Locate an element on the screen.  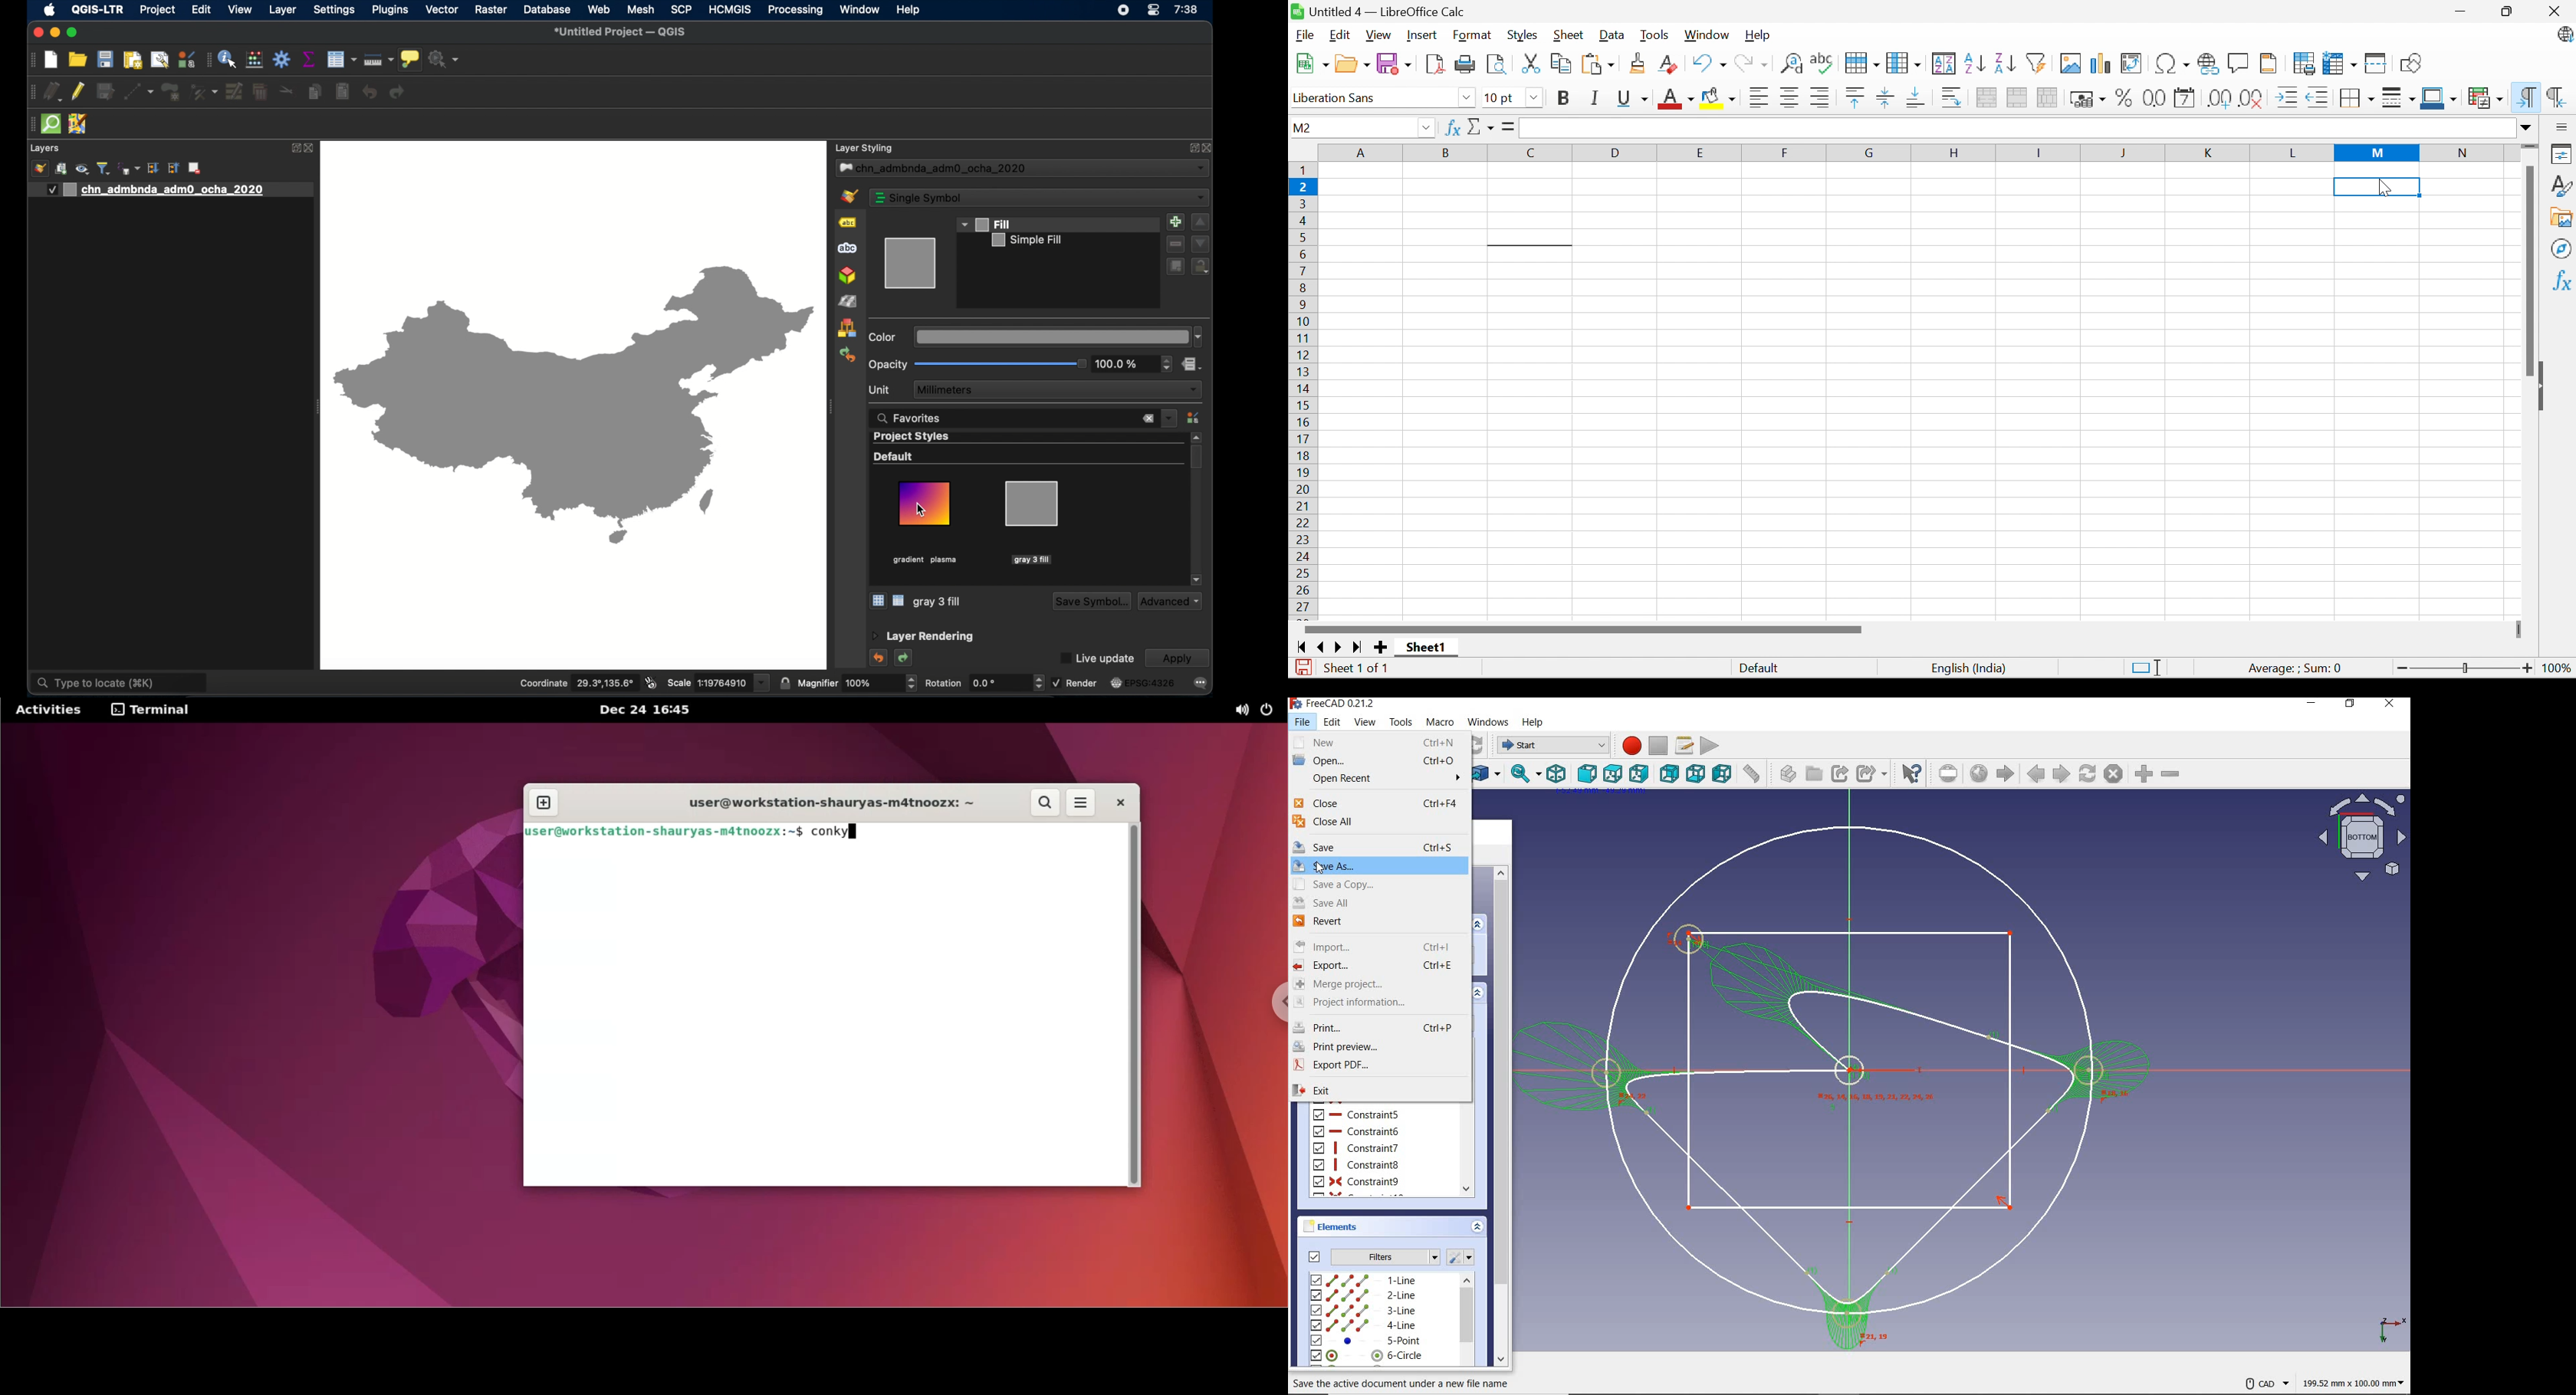
Name box is located at coordinates (1351, 128).